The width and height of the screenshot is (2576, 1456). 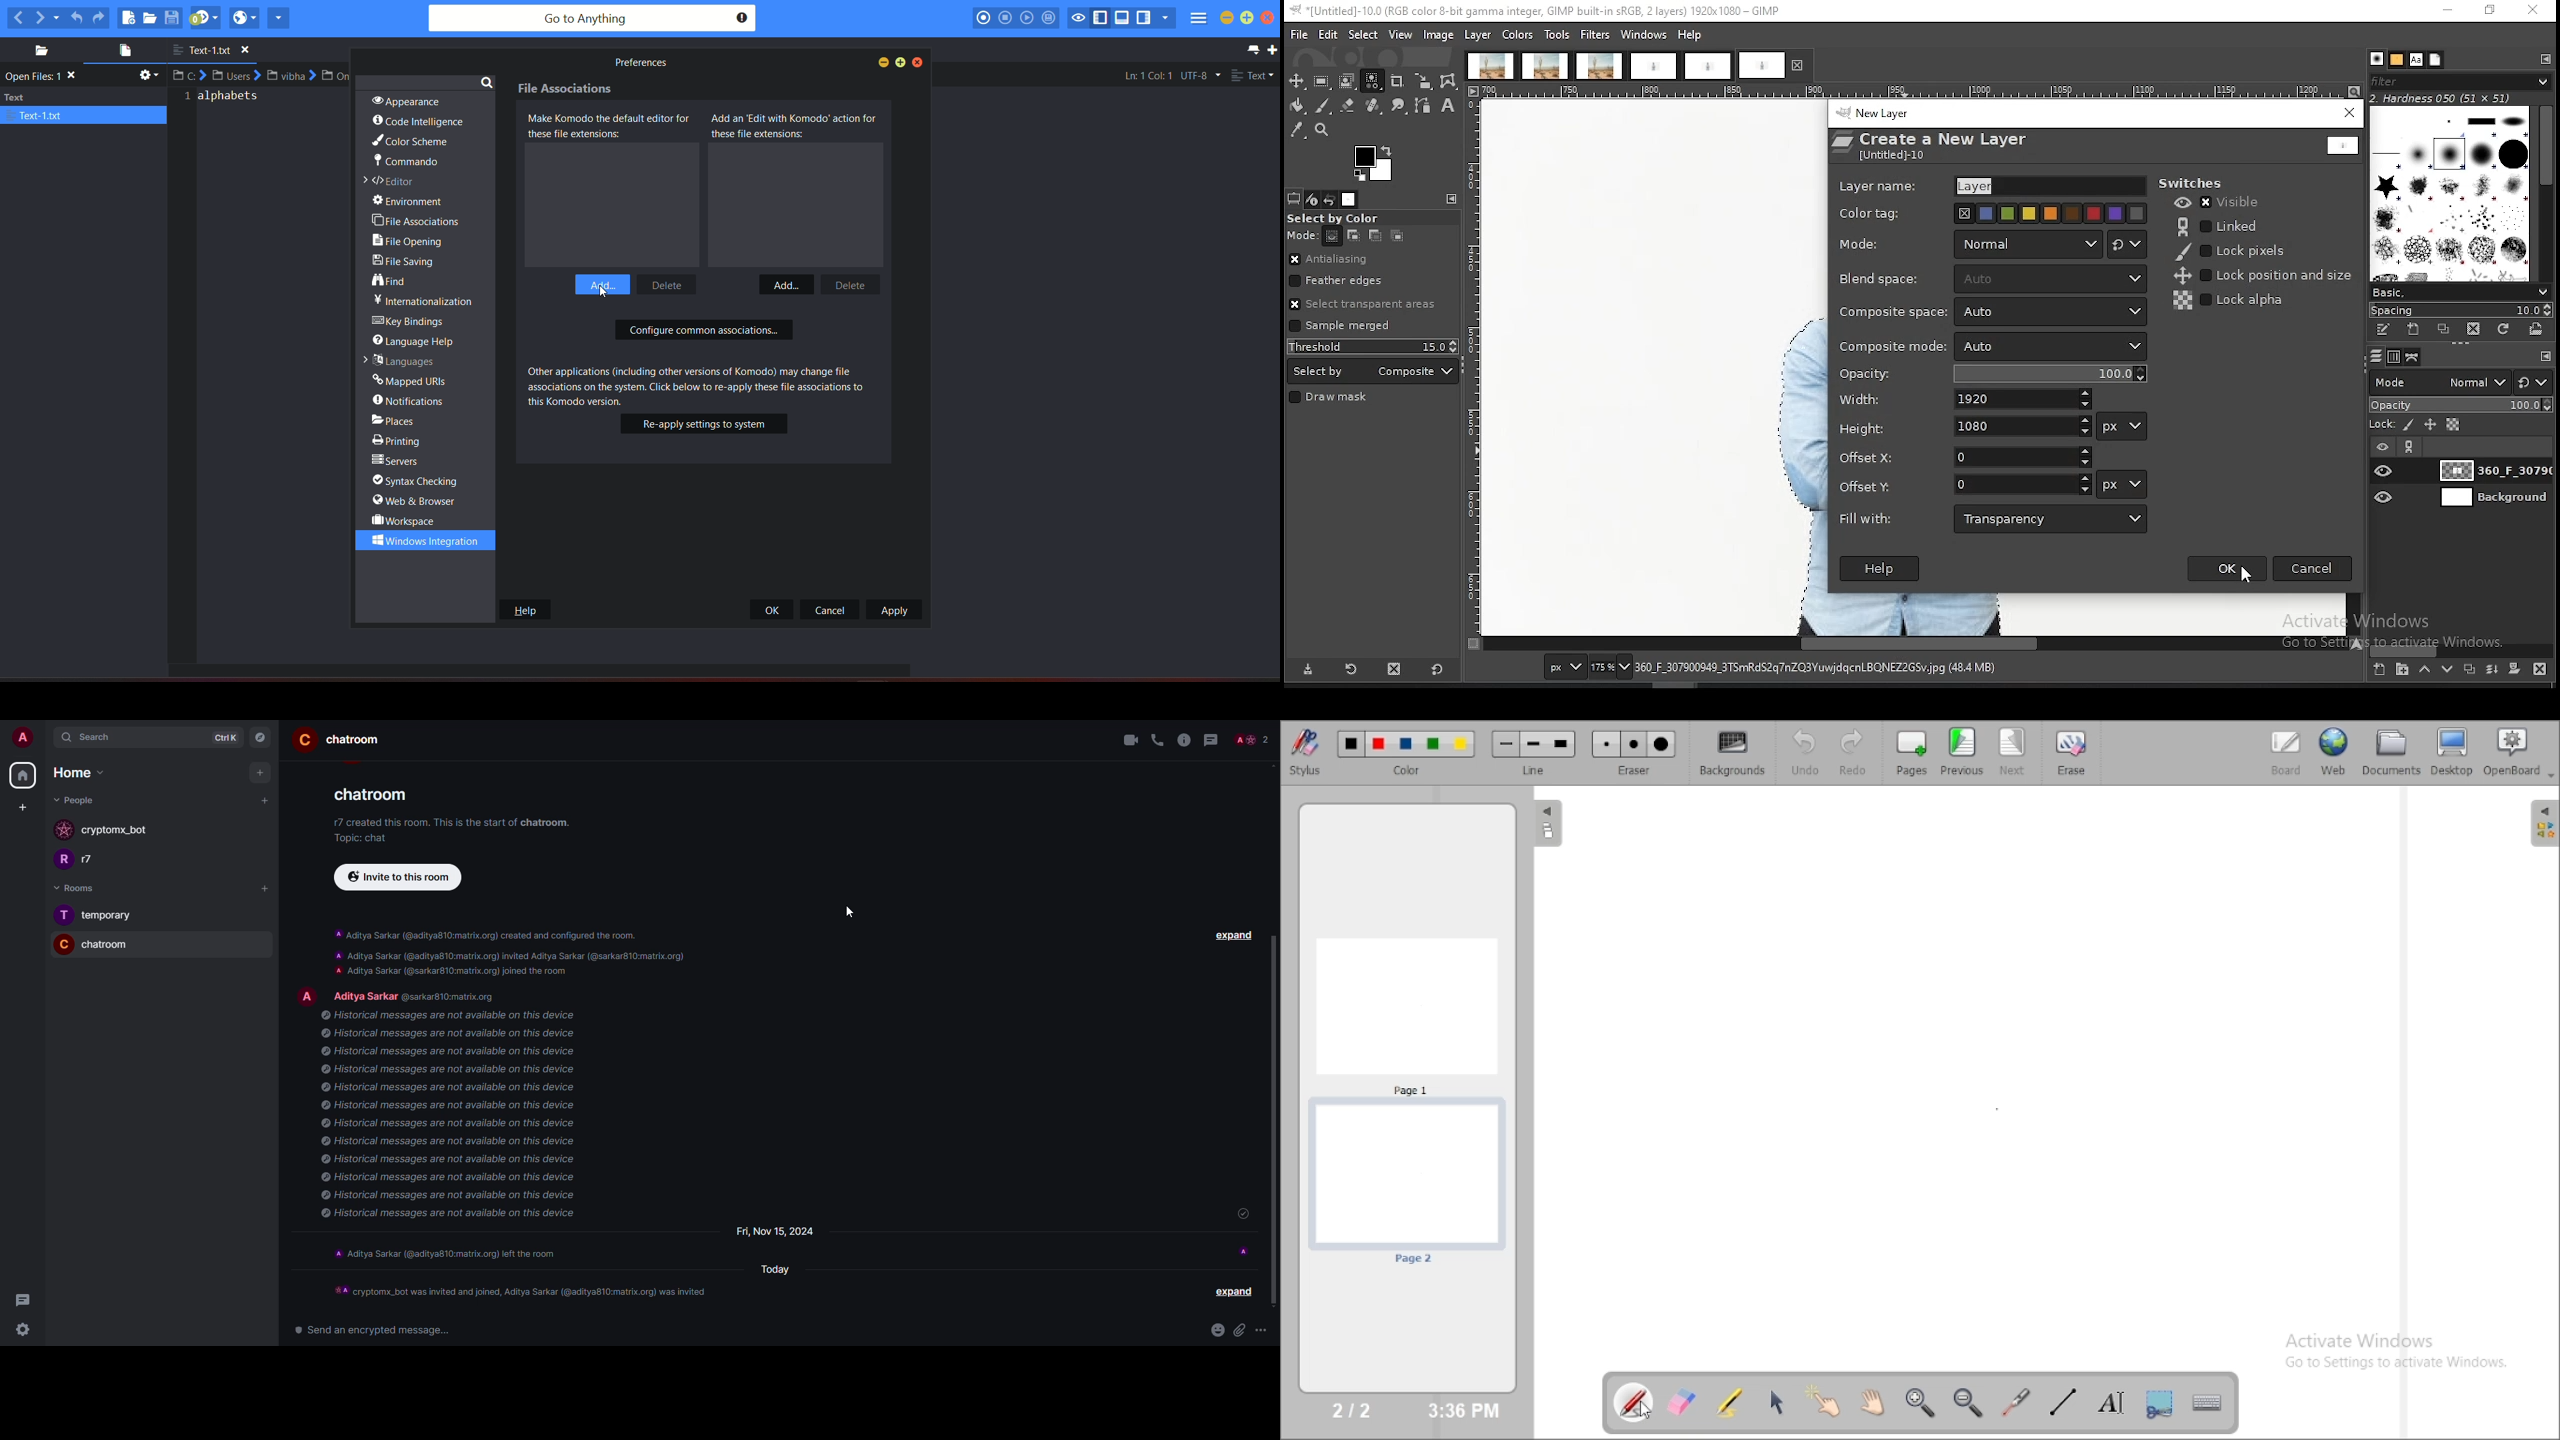 I want to click on Color 1, so click(x=1352, y=745).